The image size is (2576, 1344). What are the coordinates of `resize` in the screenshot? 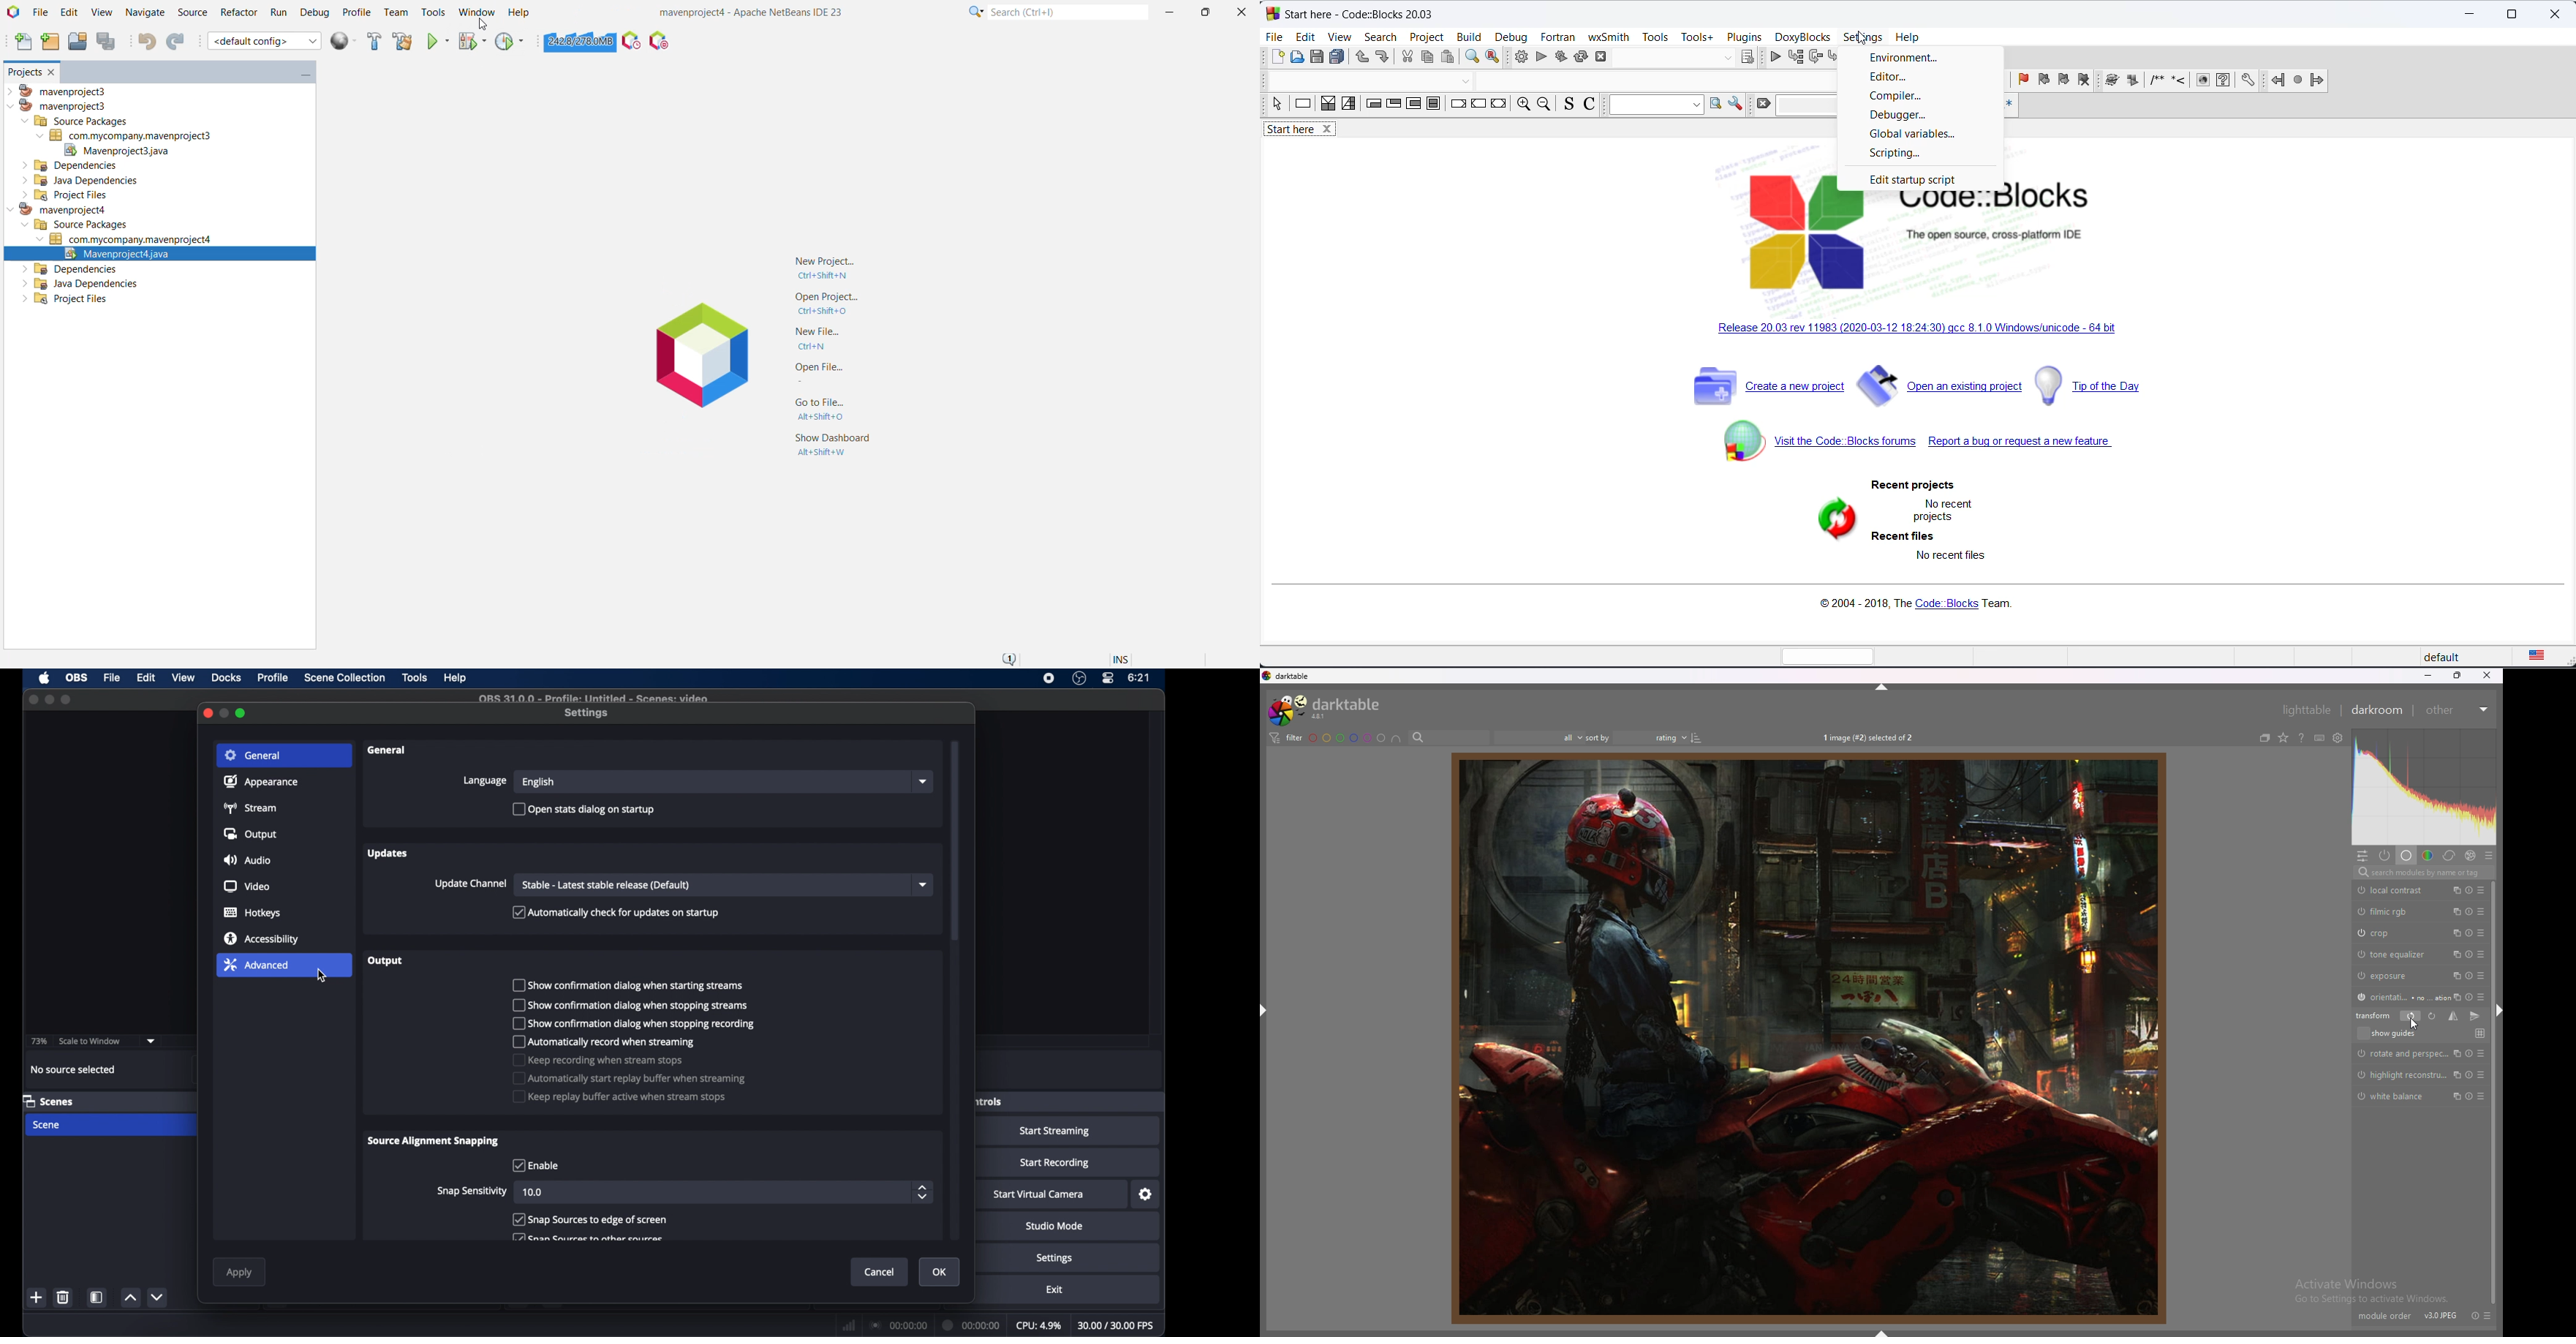 It's located at (2456, 675).